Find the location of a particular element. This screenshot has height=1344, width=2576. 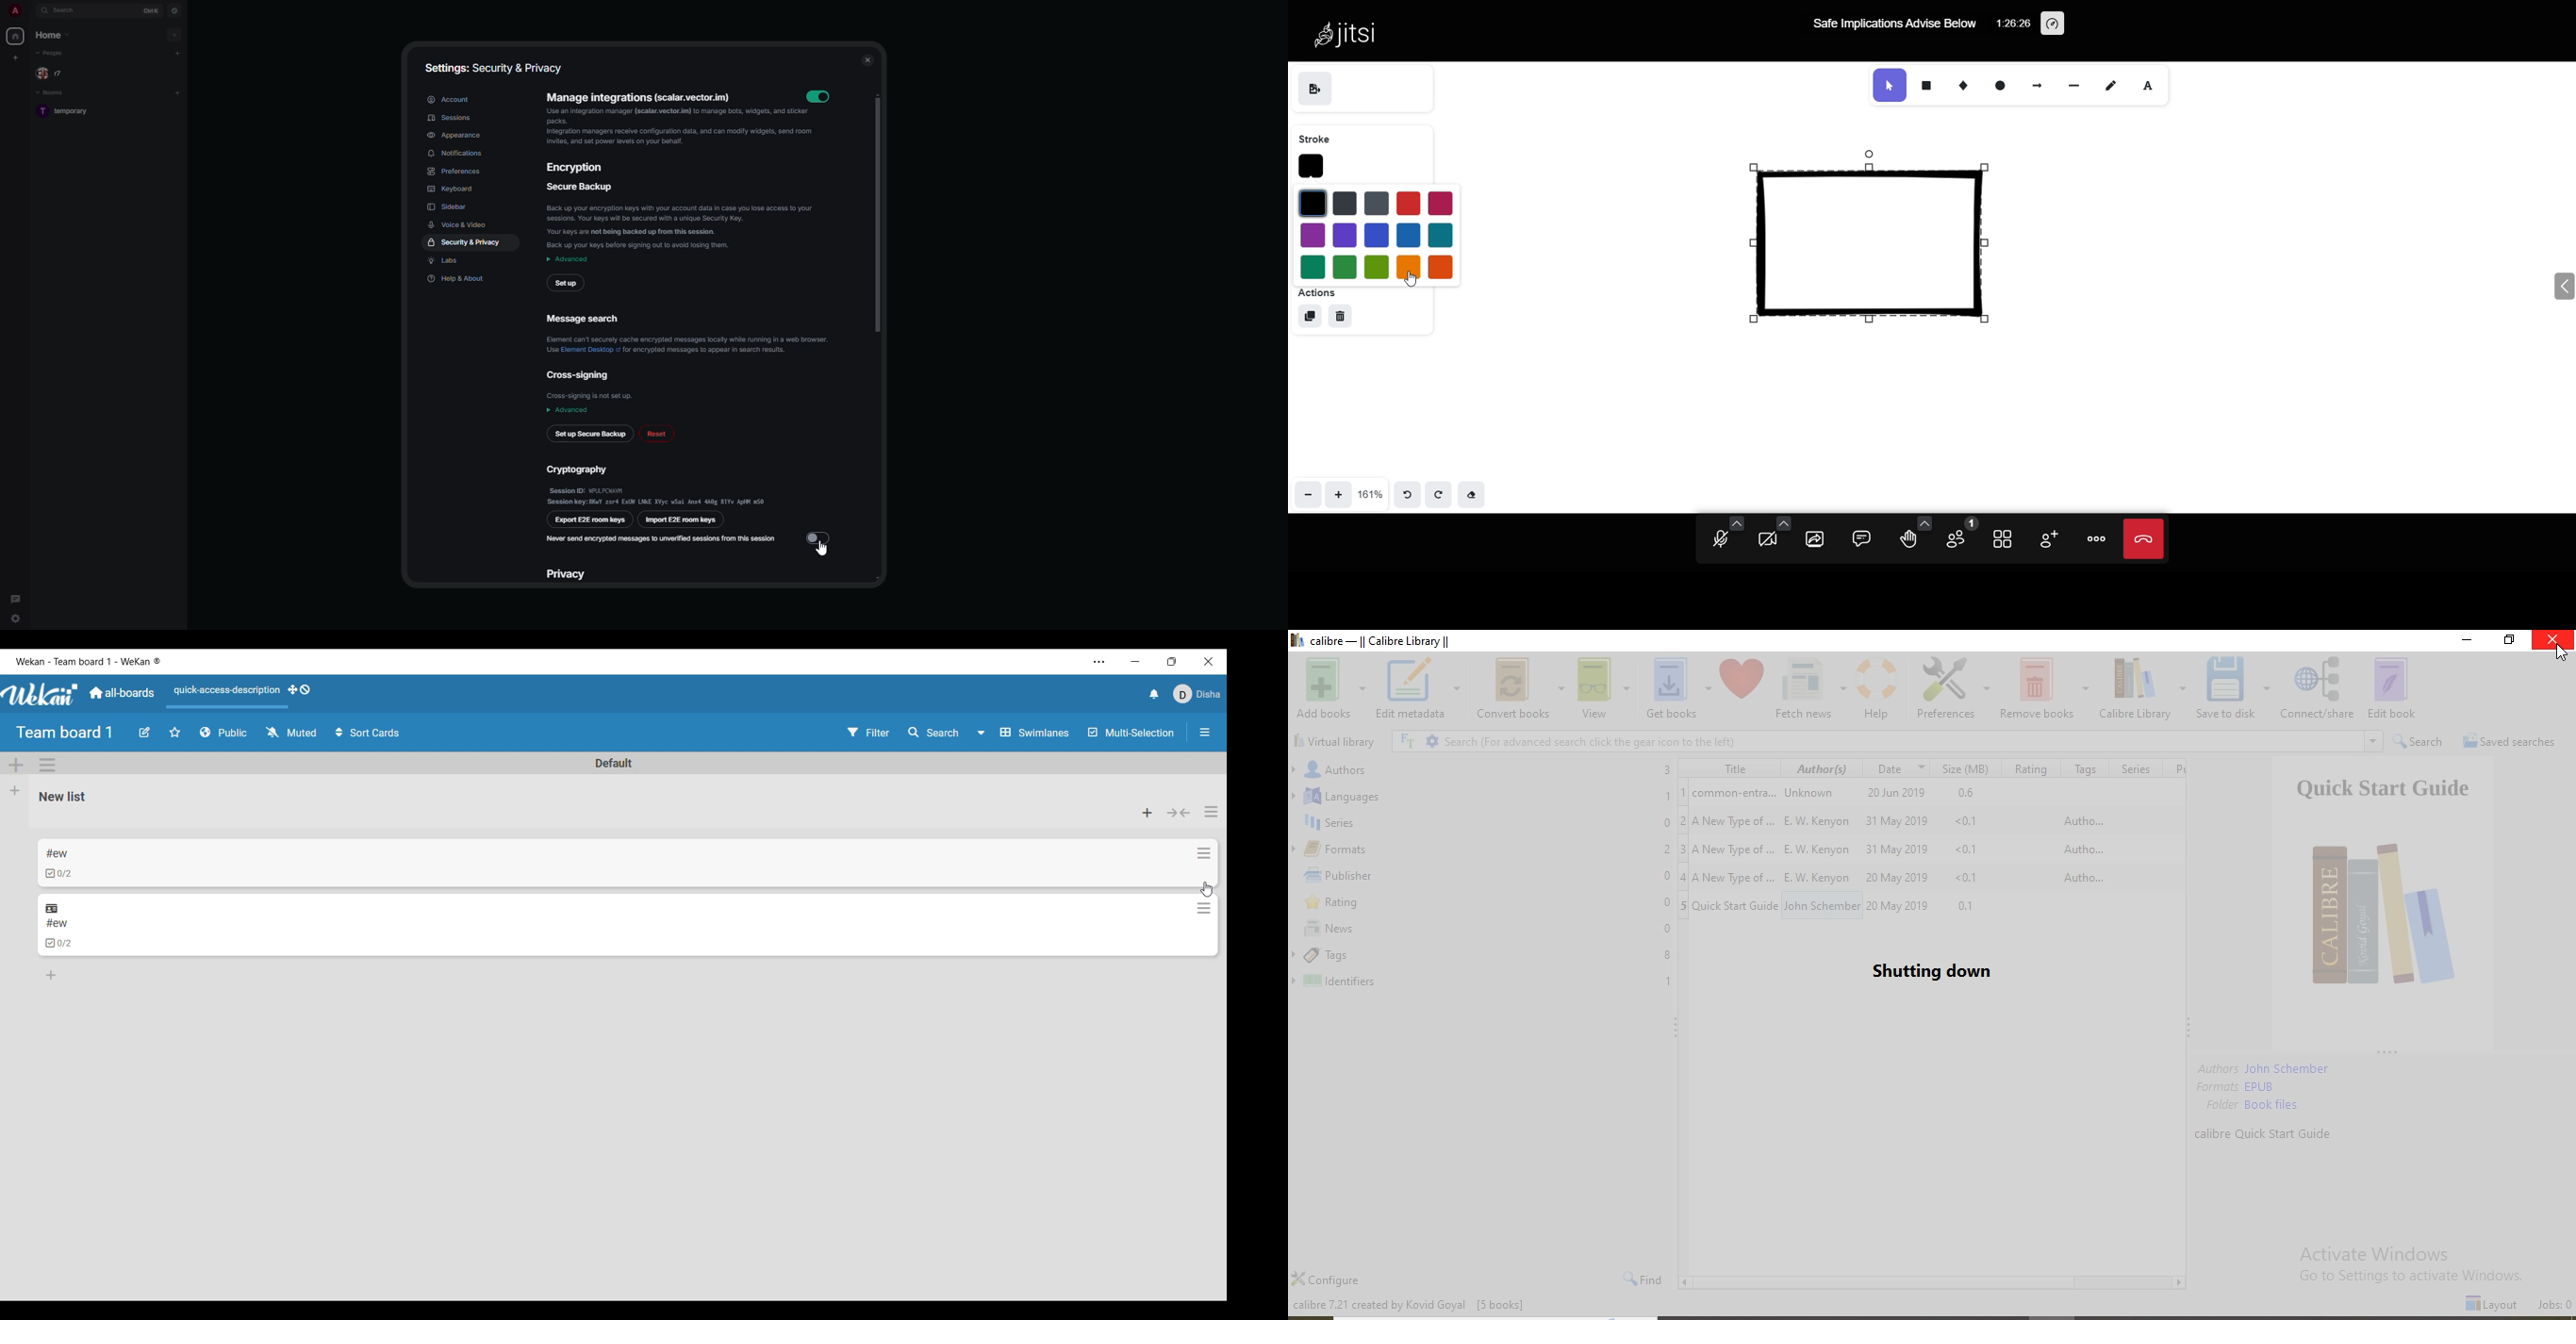

E W Kenyon is located at coordinates (1821, 876).